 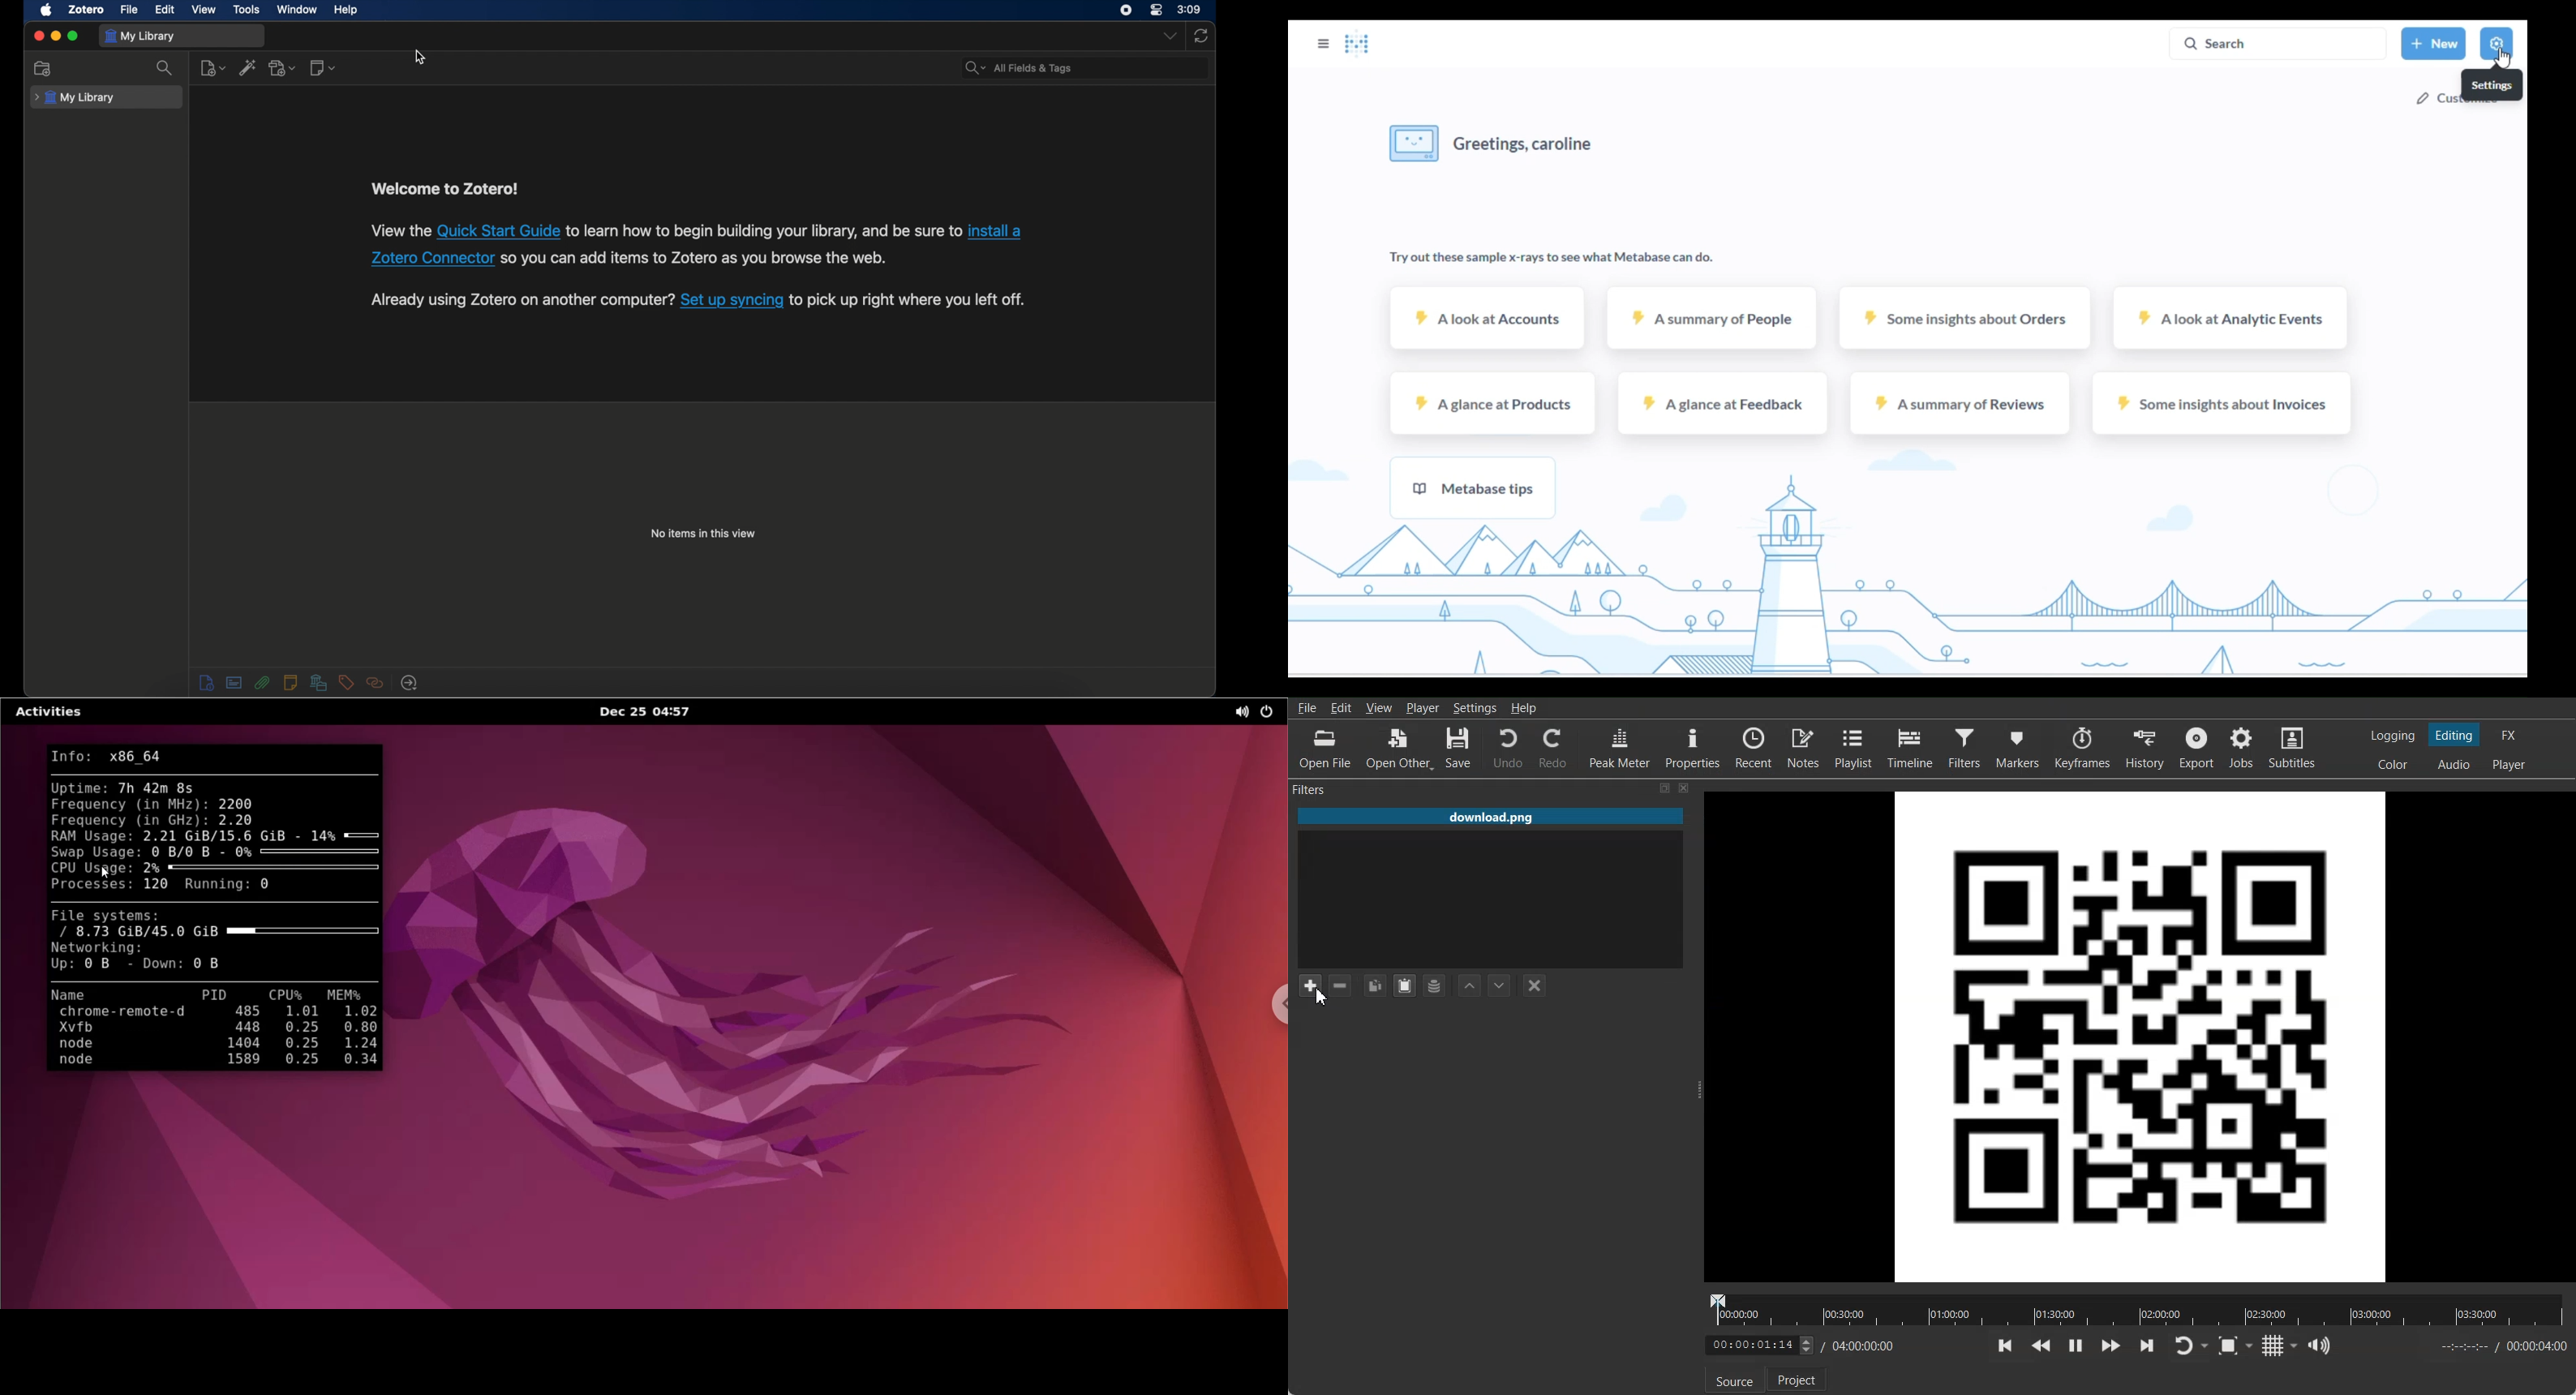 I want to click on cursor, so click(x=421, y=56).